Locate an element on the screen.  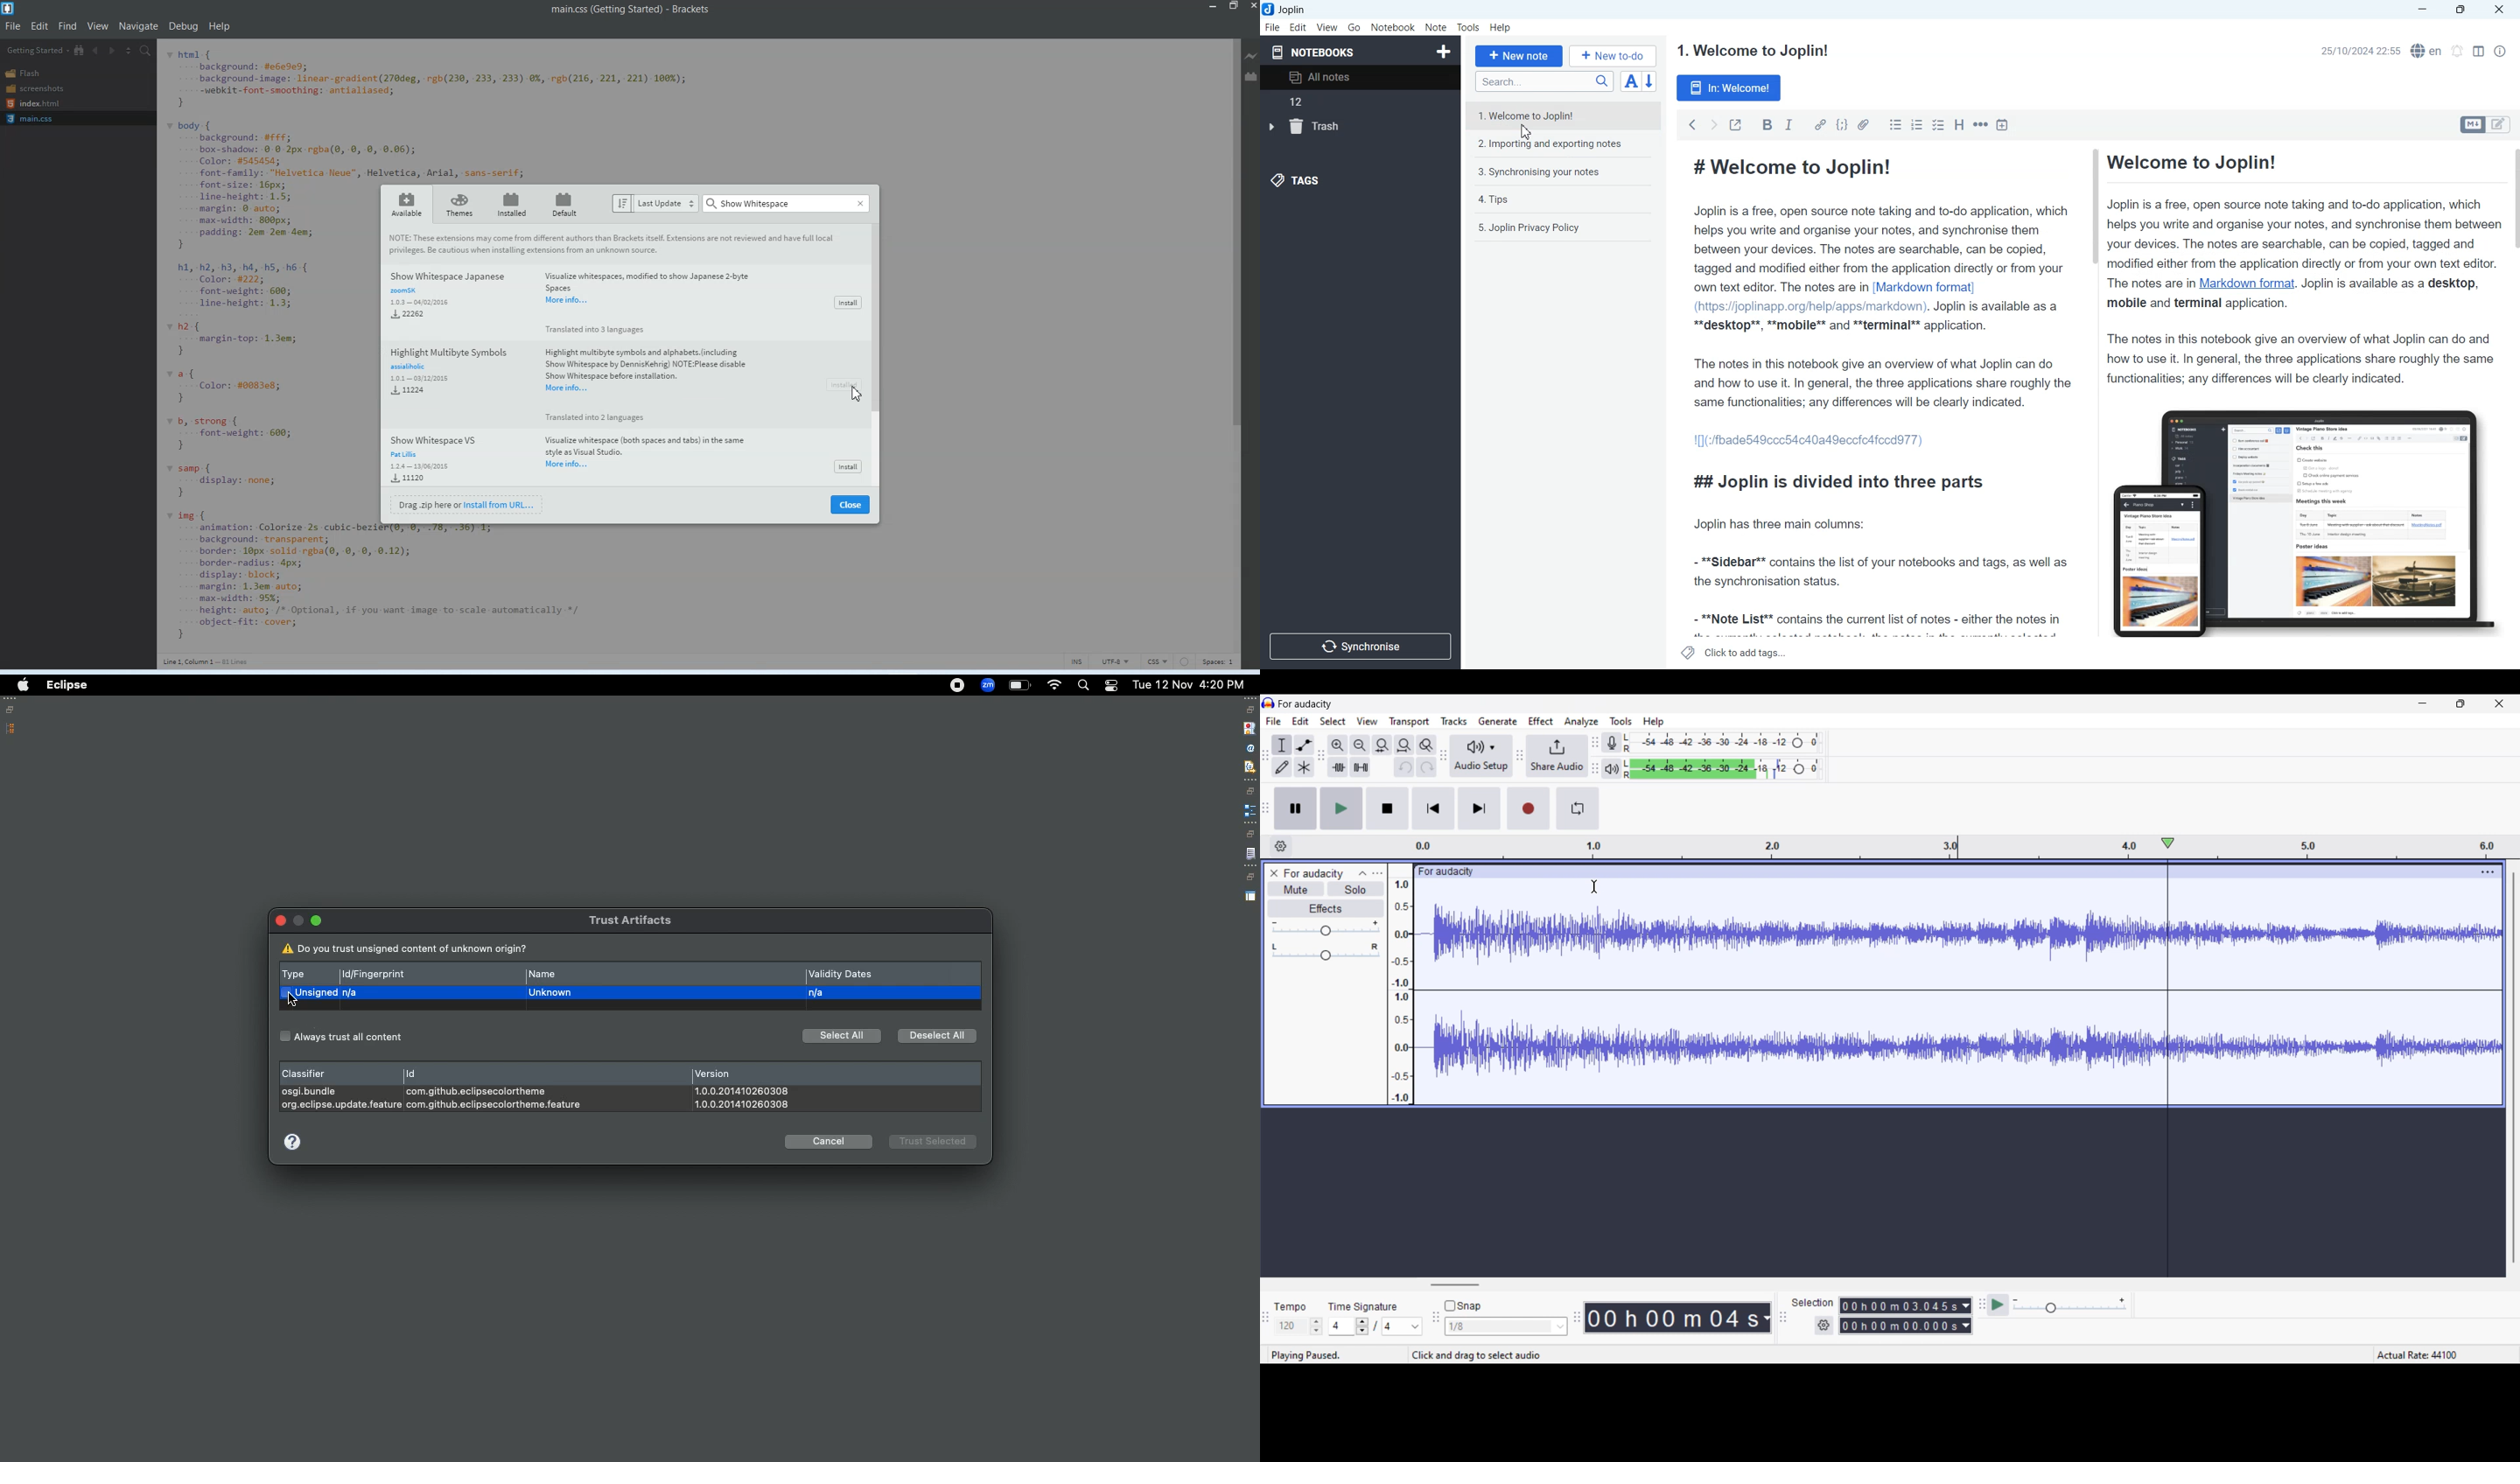
Duration measurement options is located at coordinates (1766, 1318).